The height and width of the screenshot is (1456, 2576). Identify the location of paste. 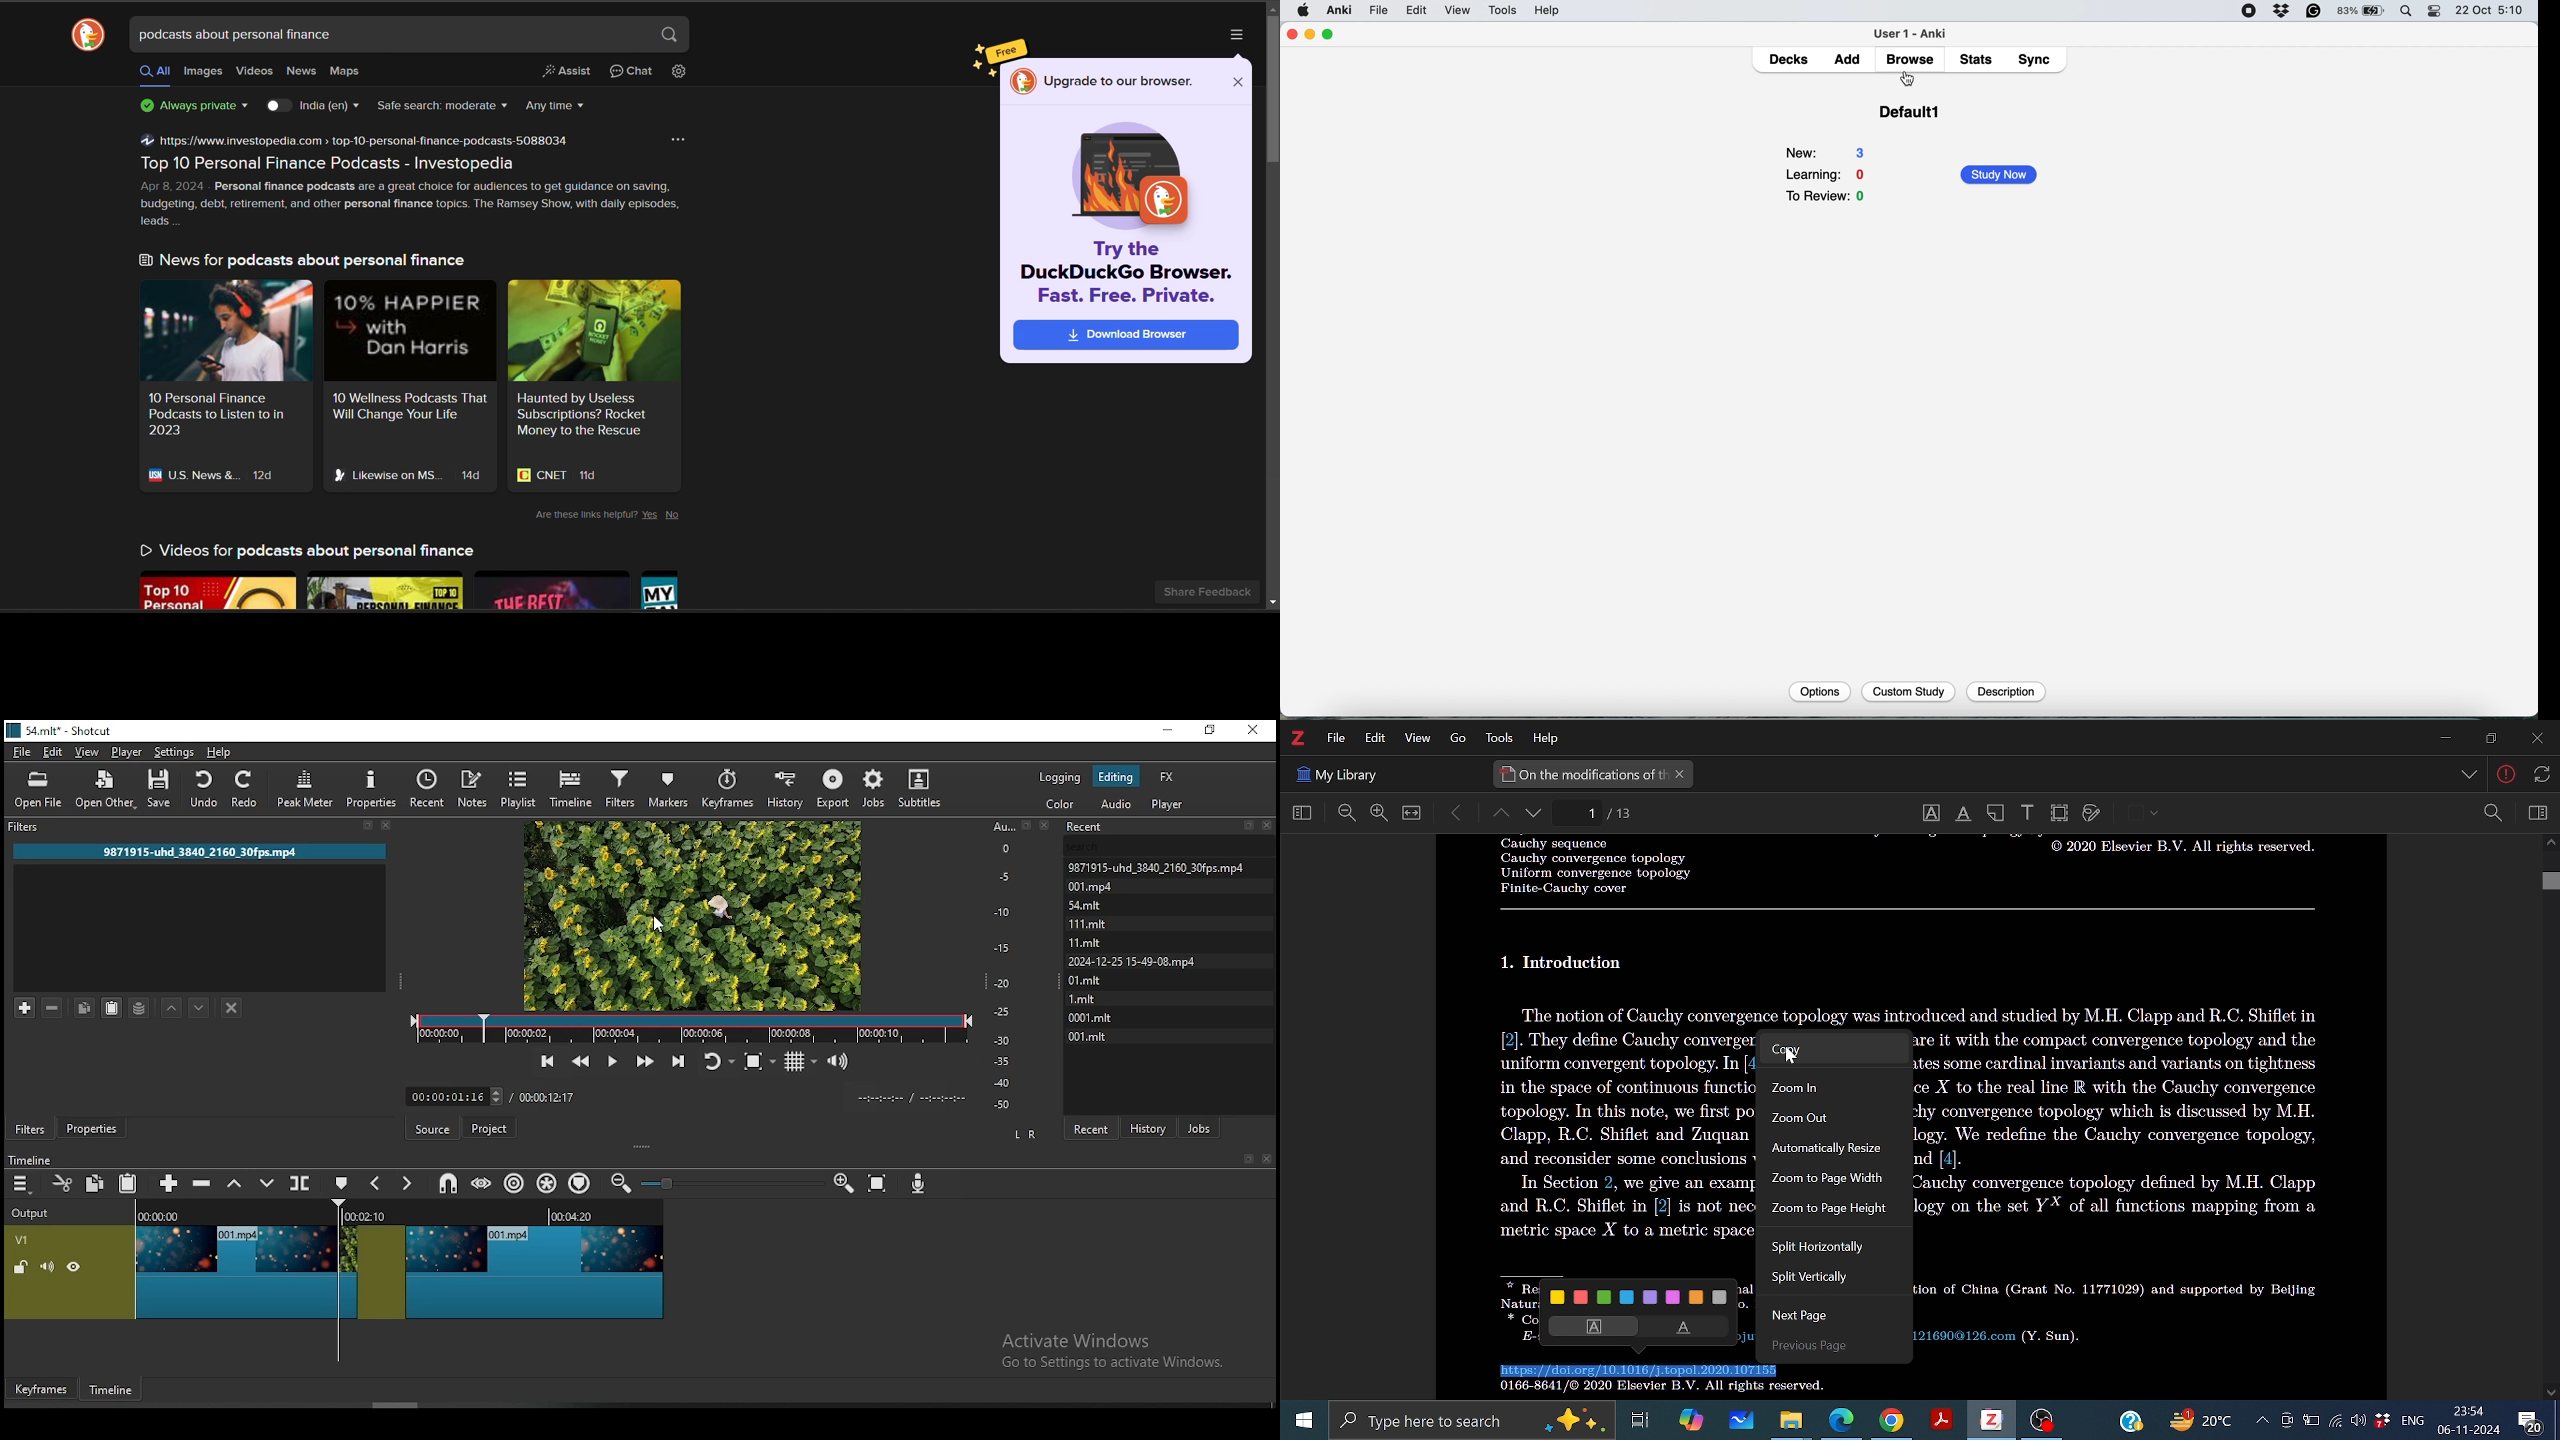
(128, 1182).